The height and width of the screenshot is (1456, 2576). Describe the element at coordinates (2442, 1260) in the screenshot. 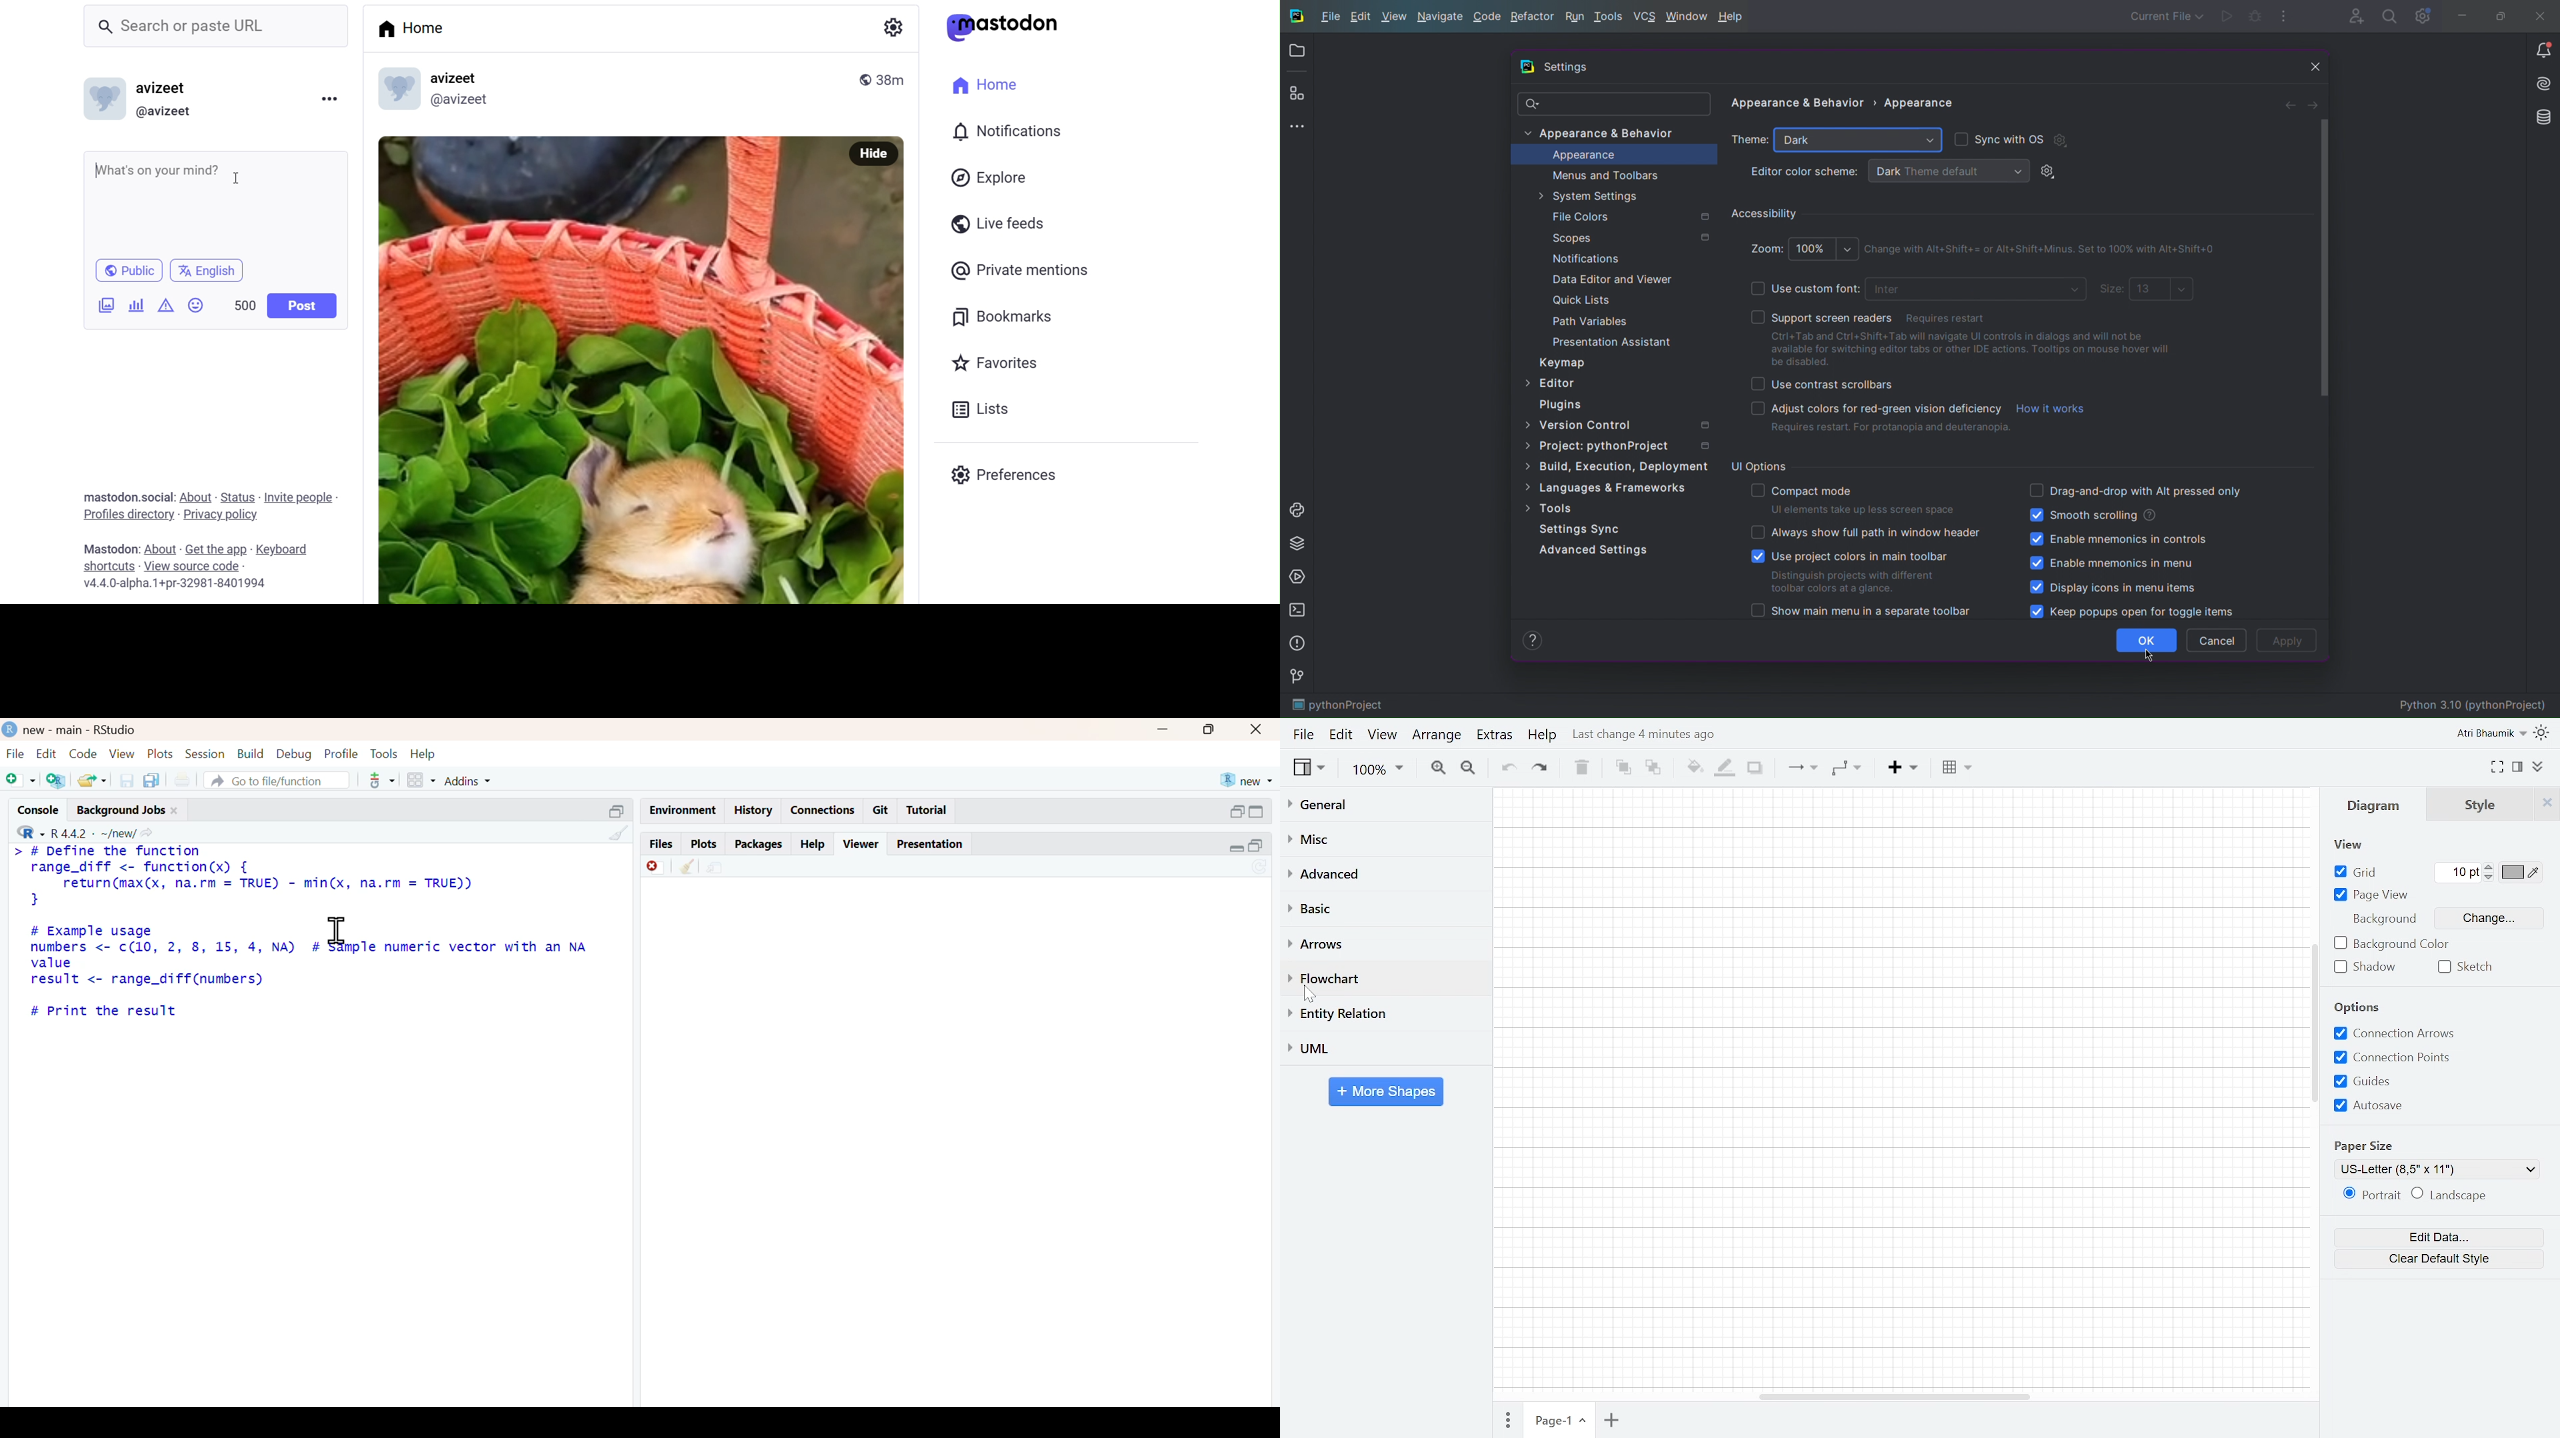

I see `Clear default style` at that location.